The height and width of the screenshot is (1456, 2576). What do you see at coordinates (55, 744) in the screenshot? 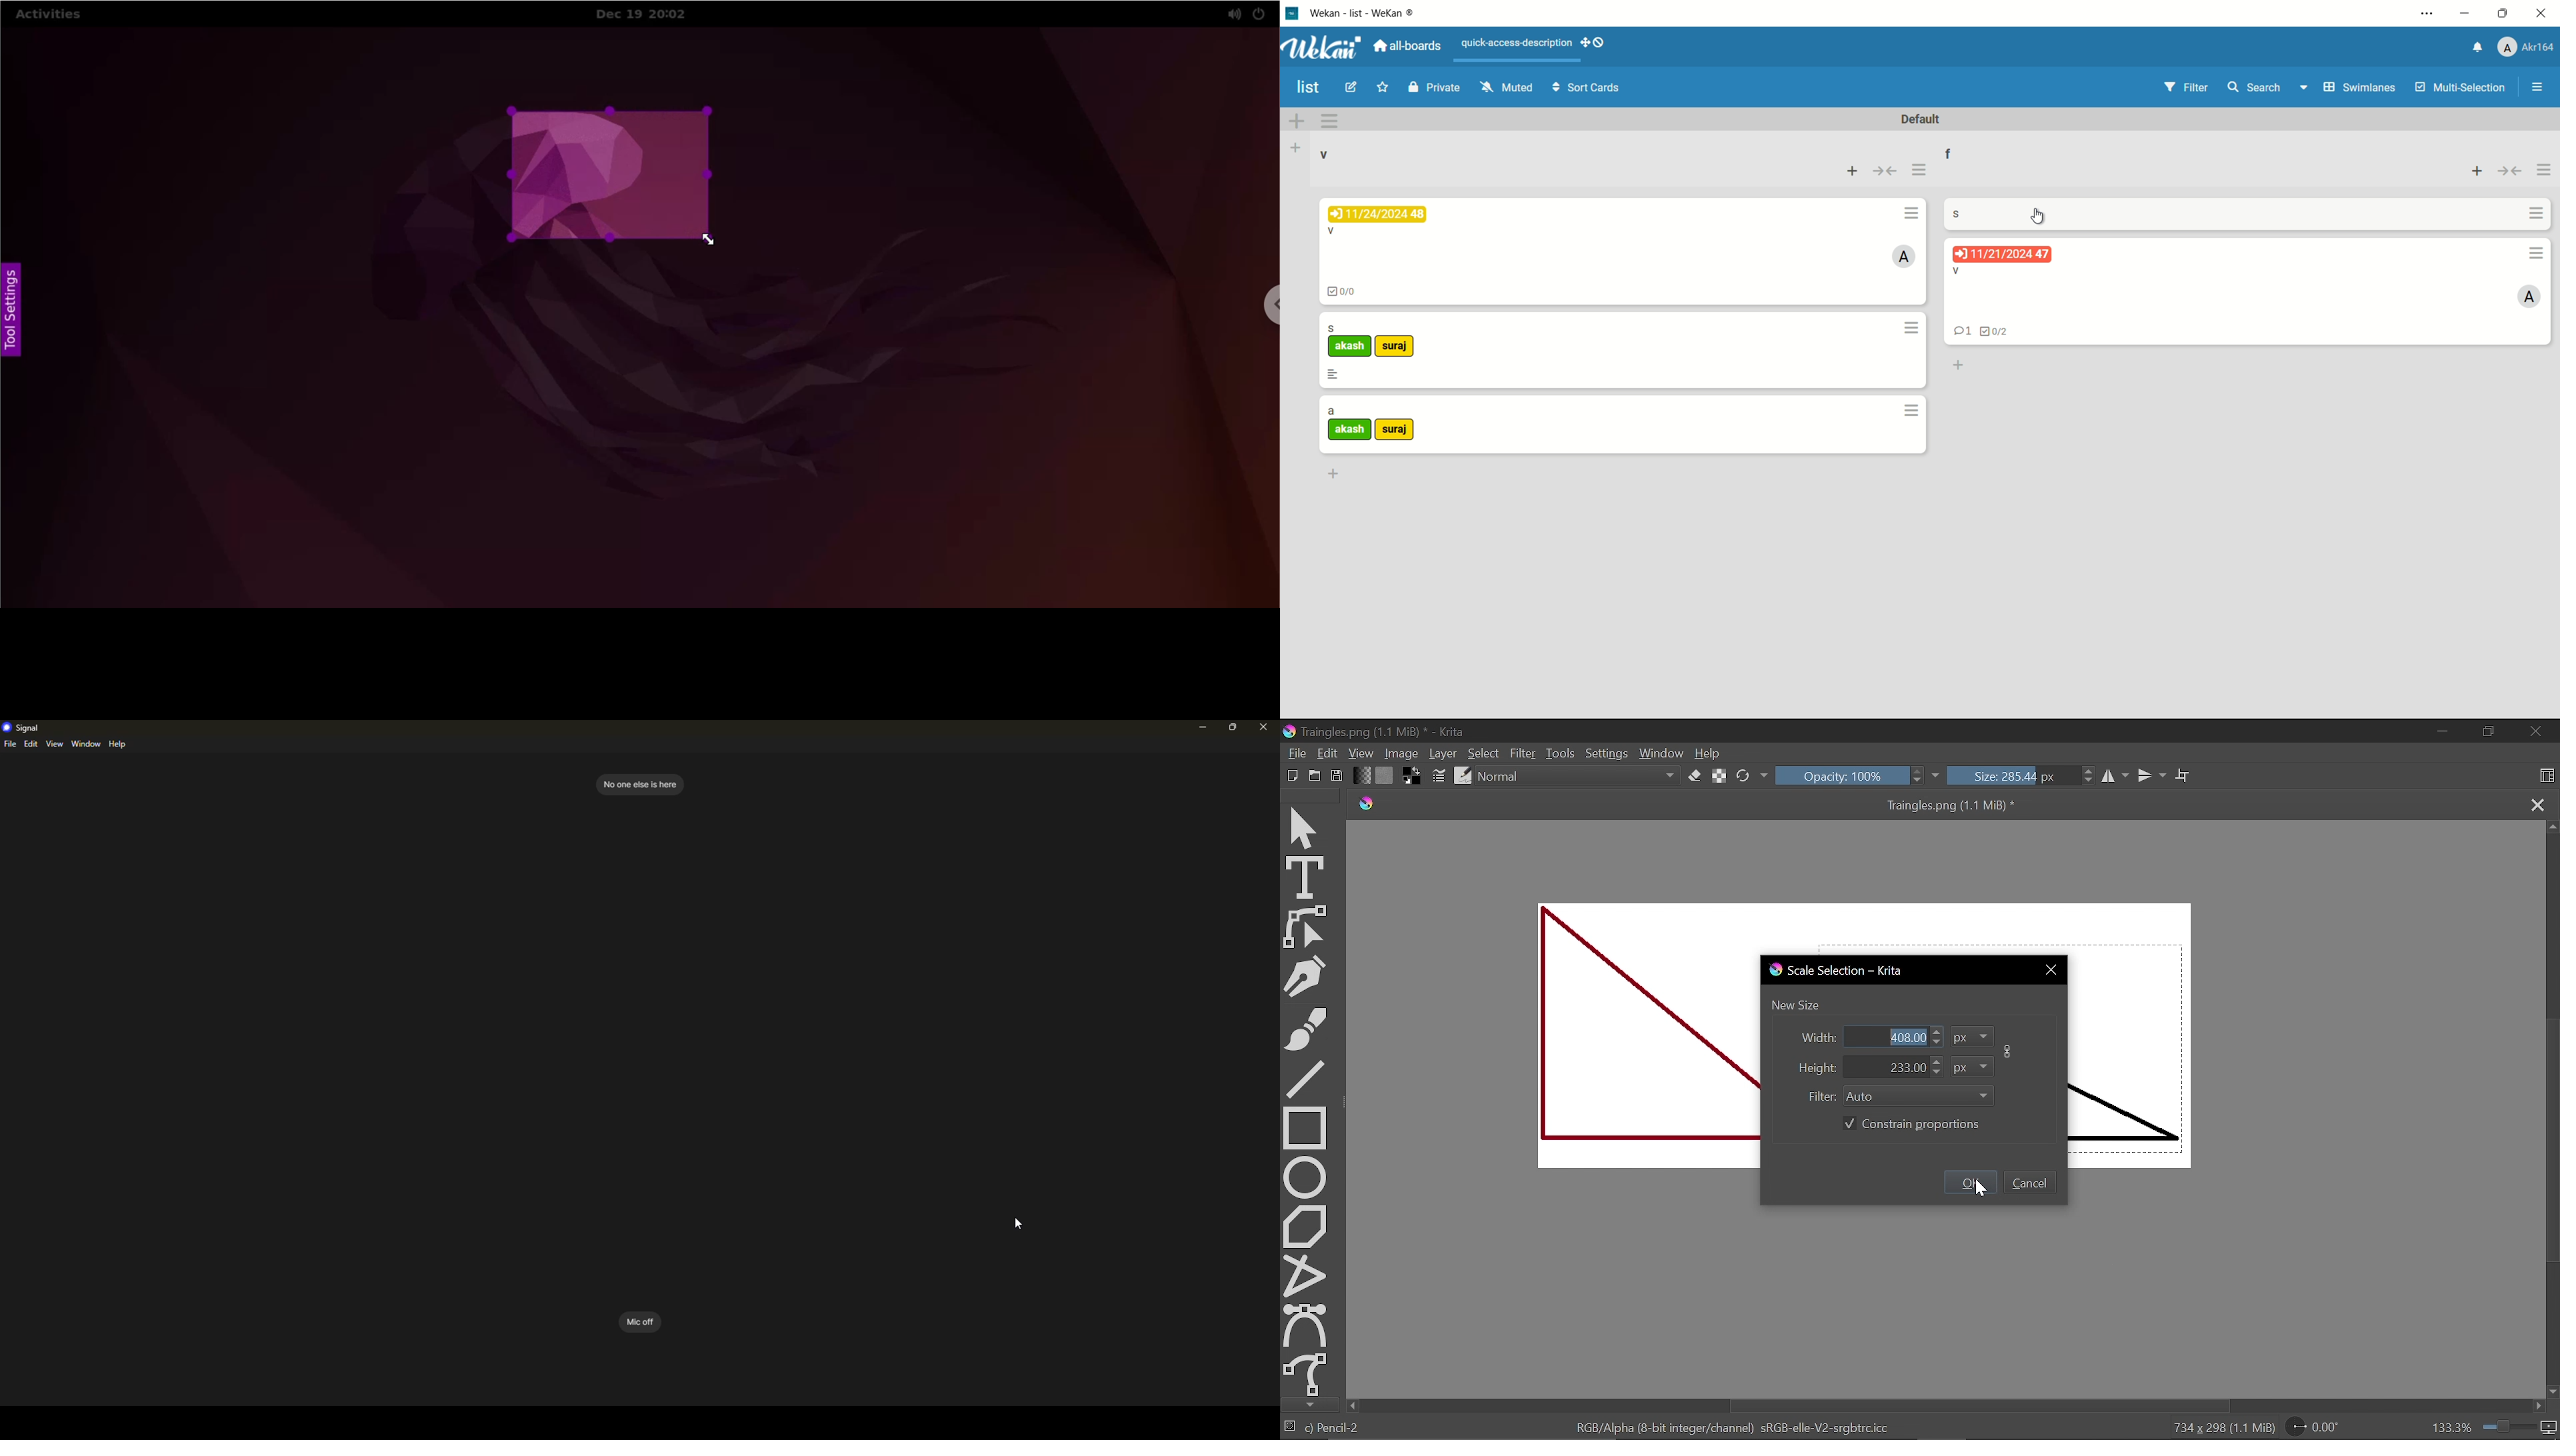
I see `view` at bounding box center [55, 744].